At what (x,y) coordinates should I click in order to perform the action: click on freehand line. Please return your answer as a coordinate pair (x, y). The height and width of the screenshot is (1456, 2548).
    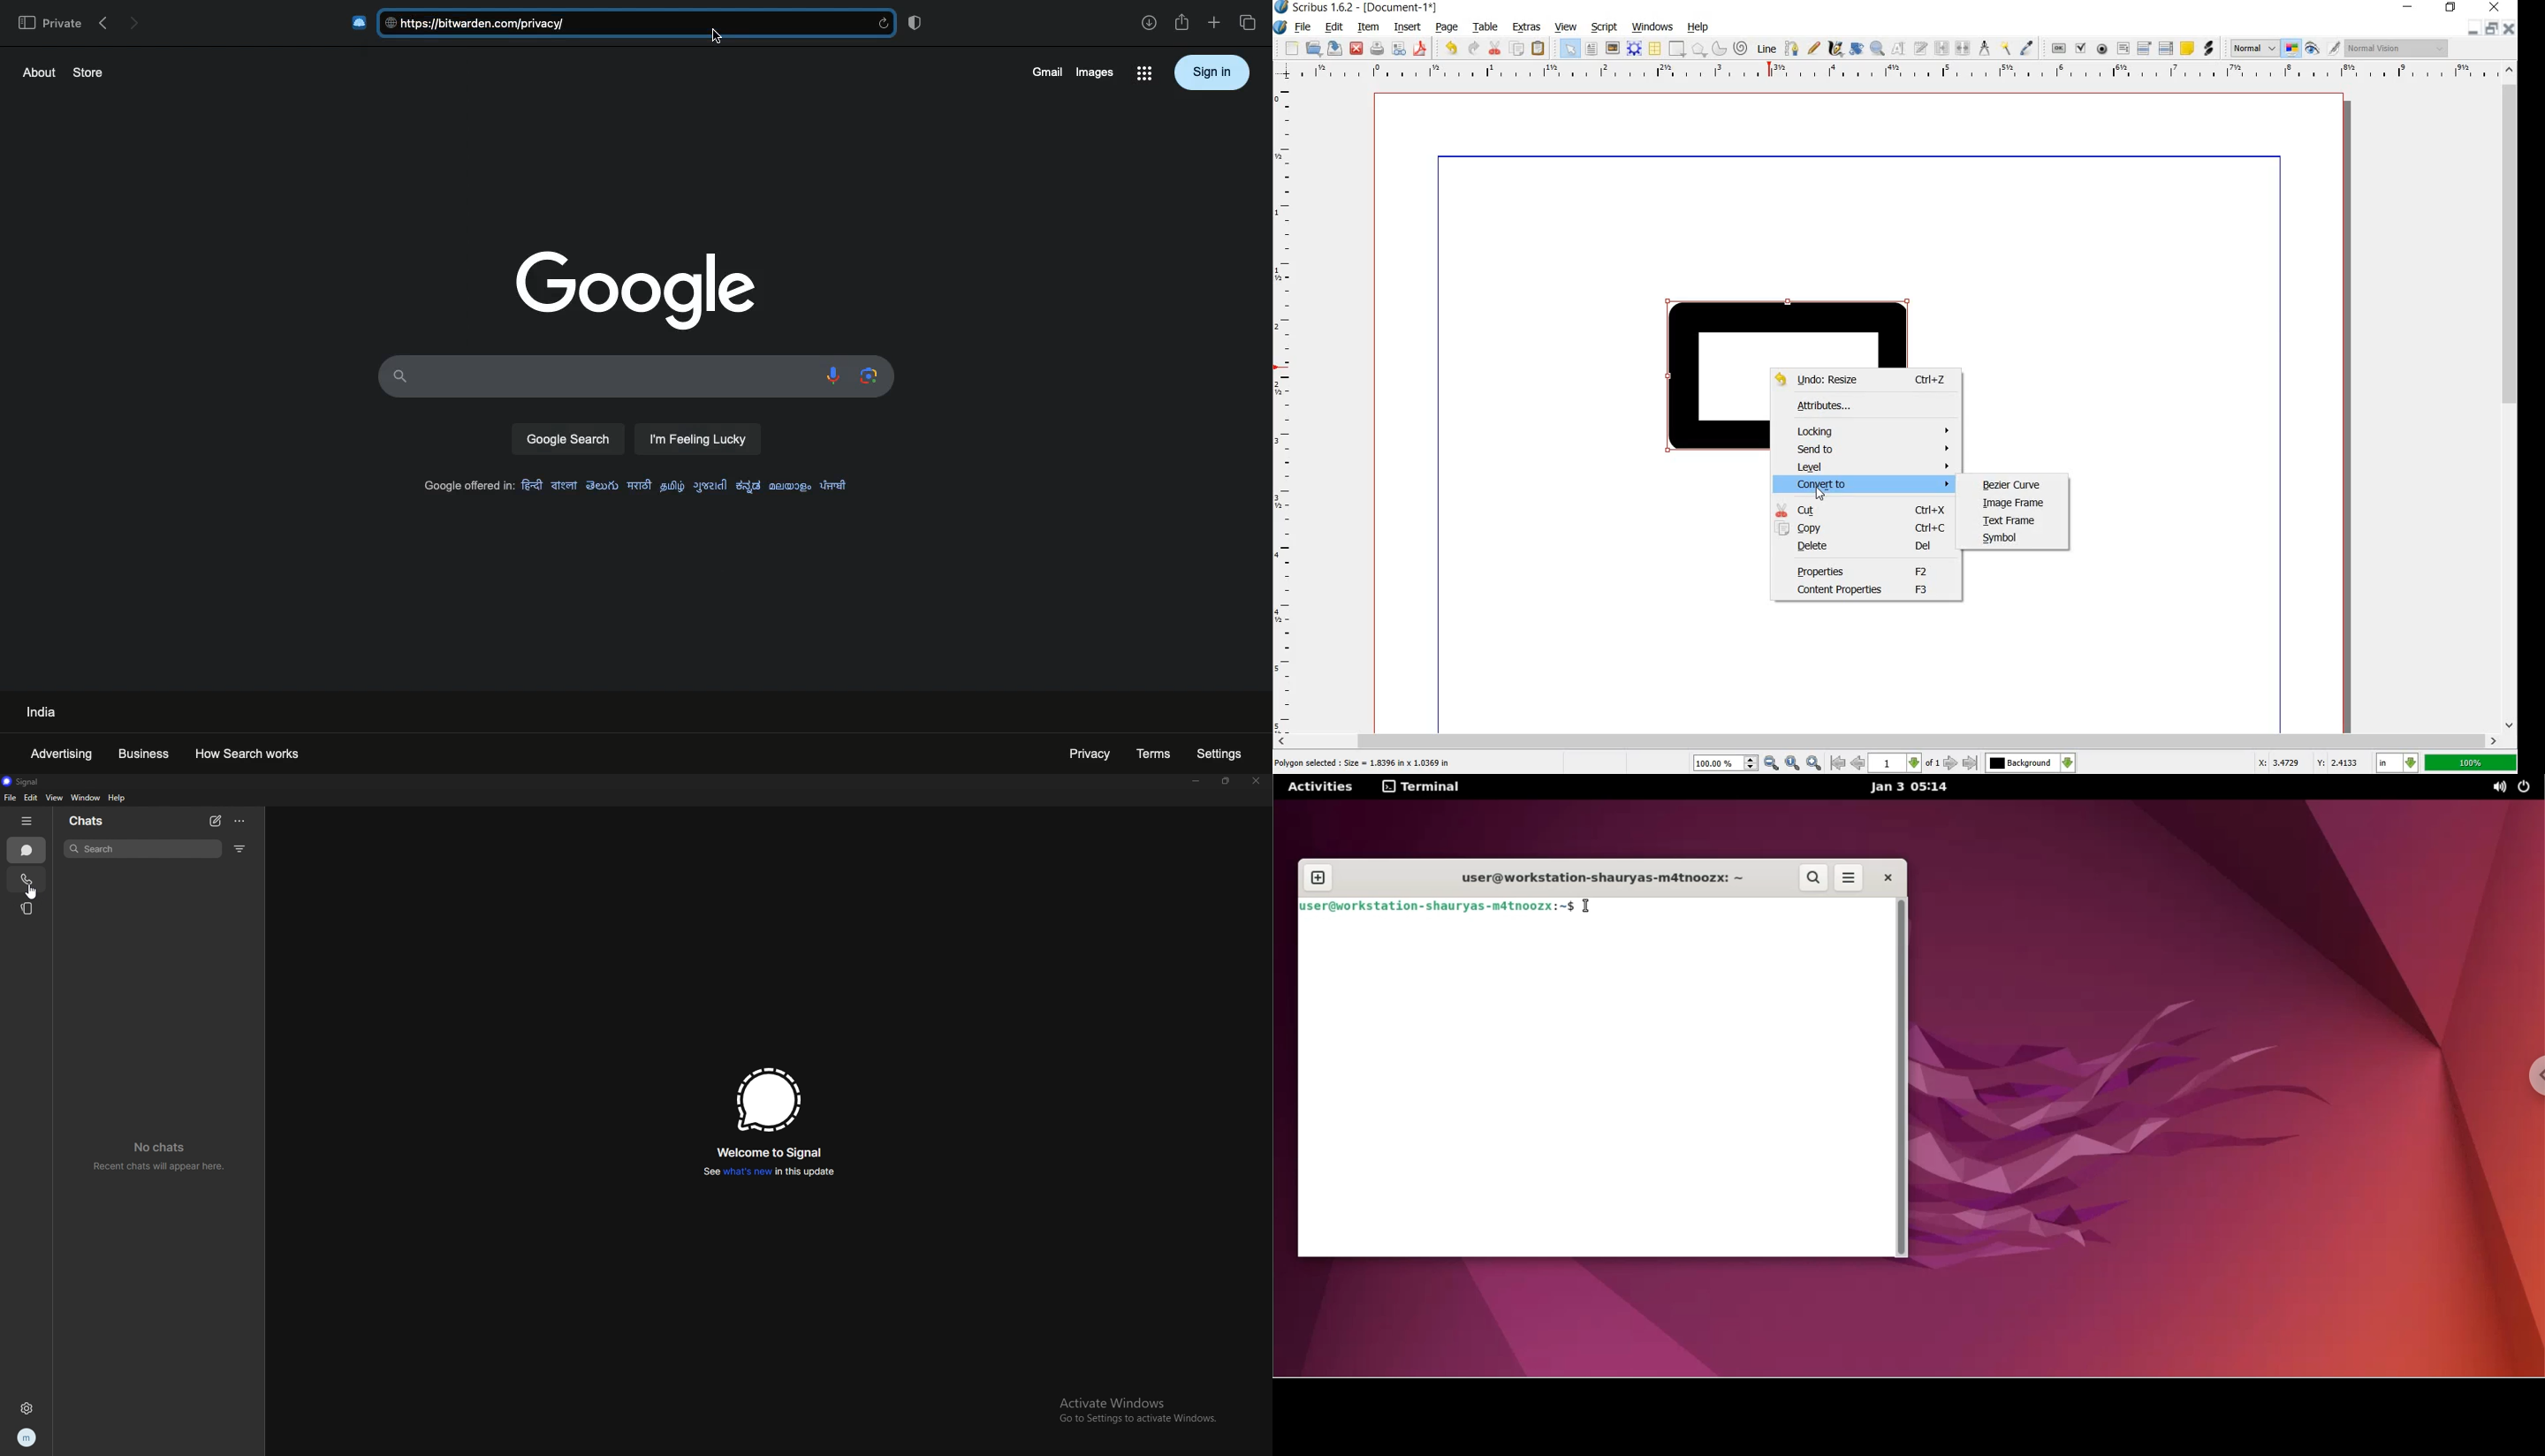
    Looking at the image, I should click on (1815, 49).